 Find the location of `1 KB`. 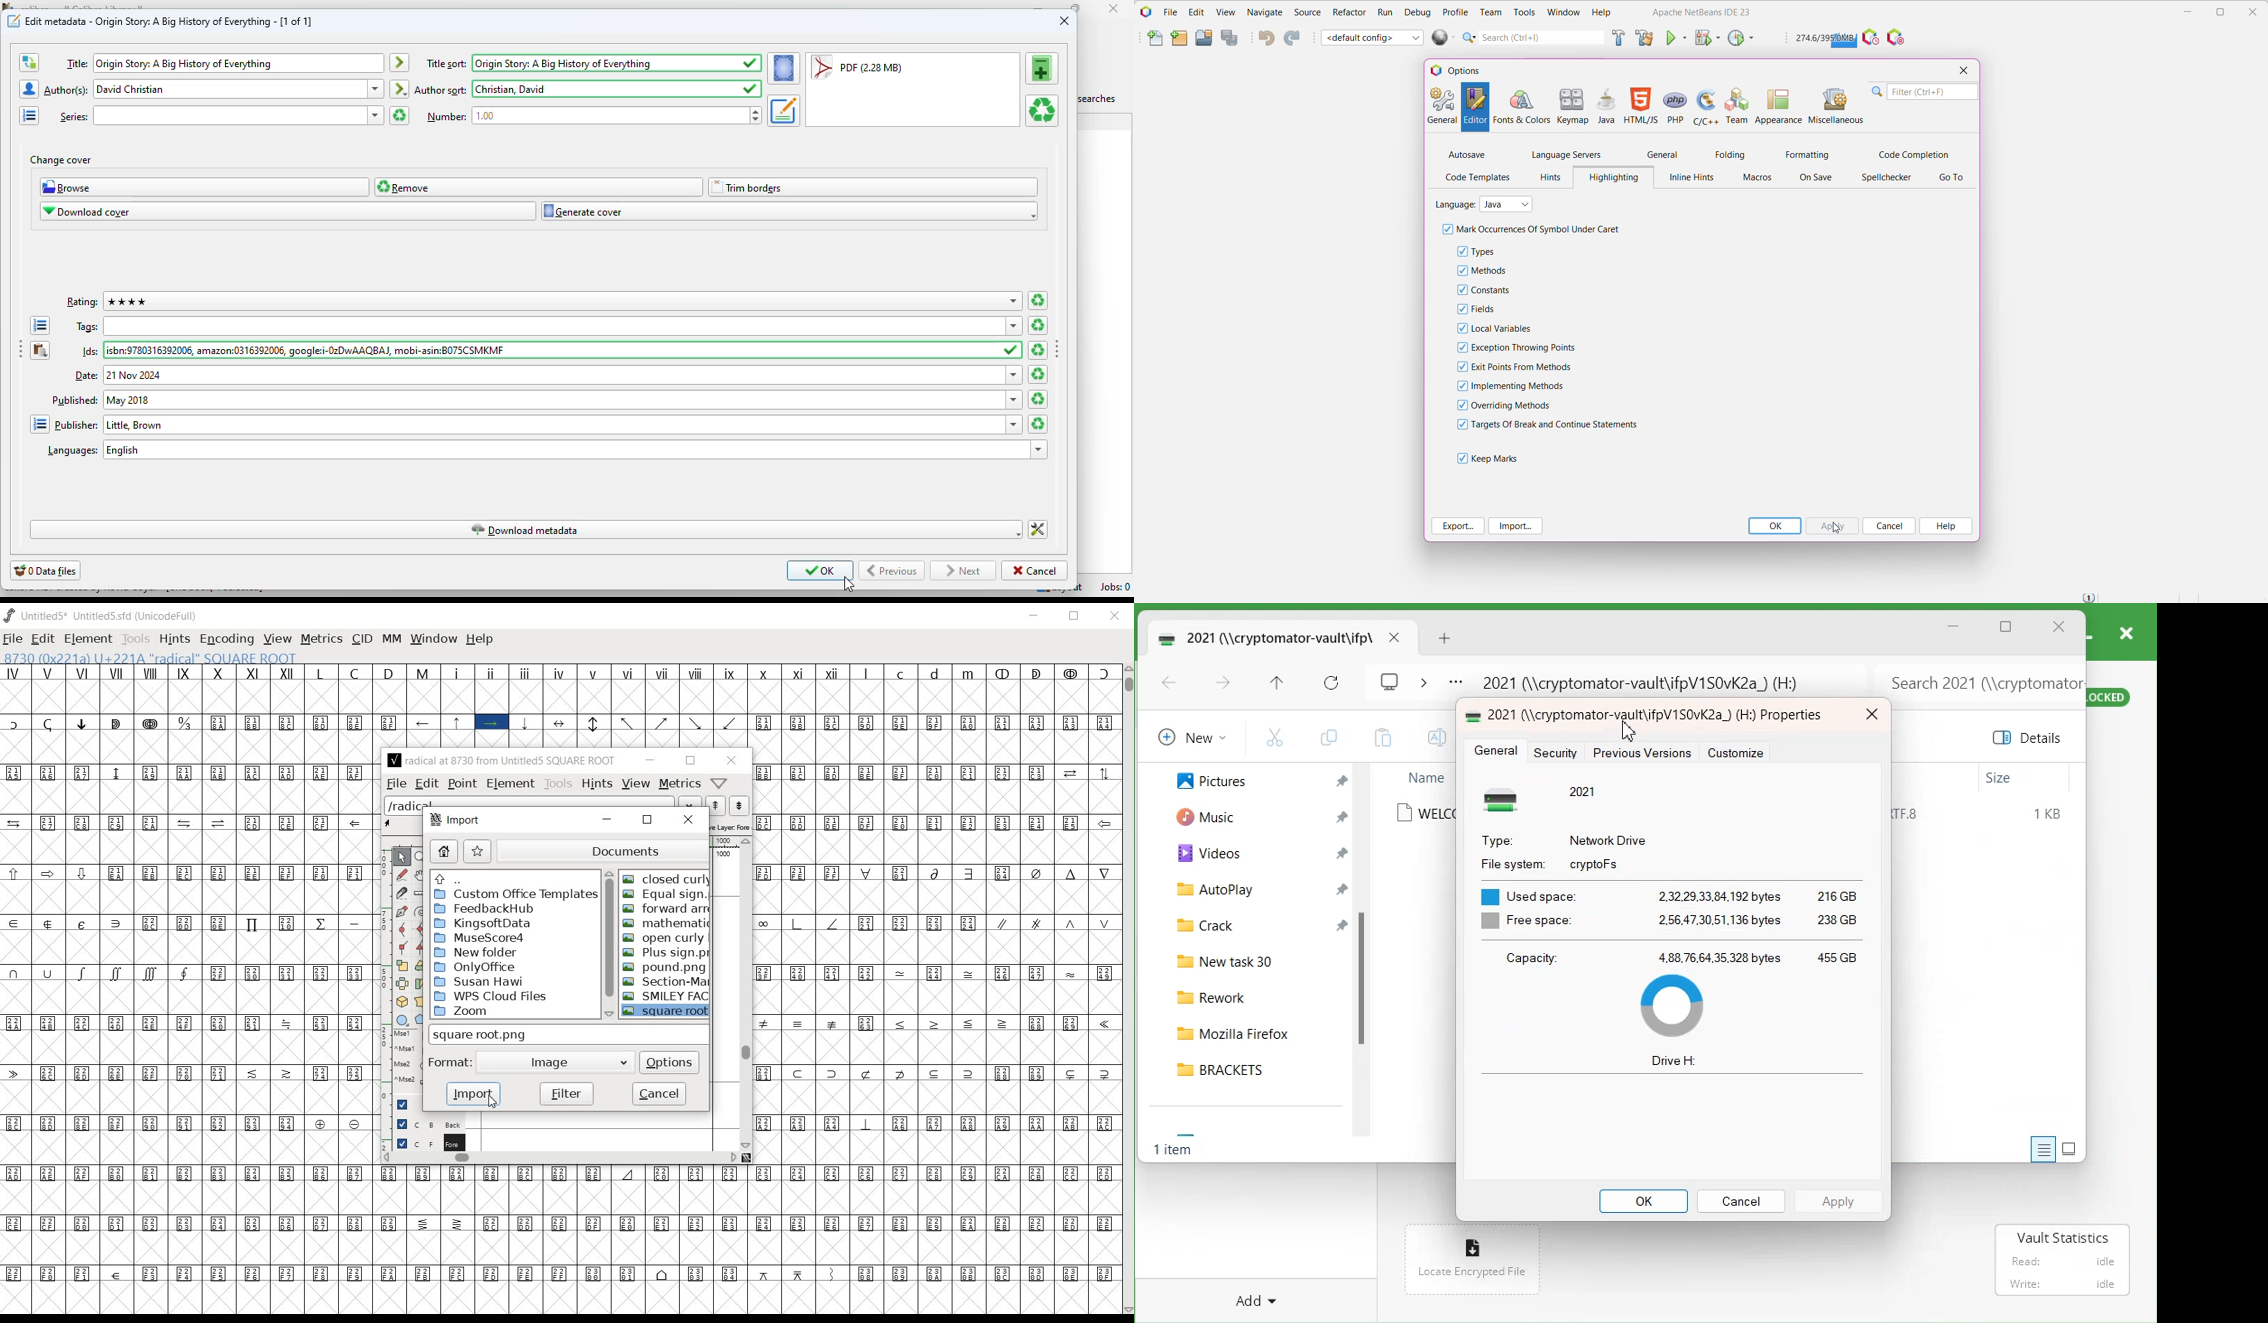

1 KB is located at coordinates (2049, 814).